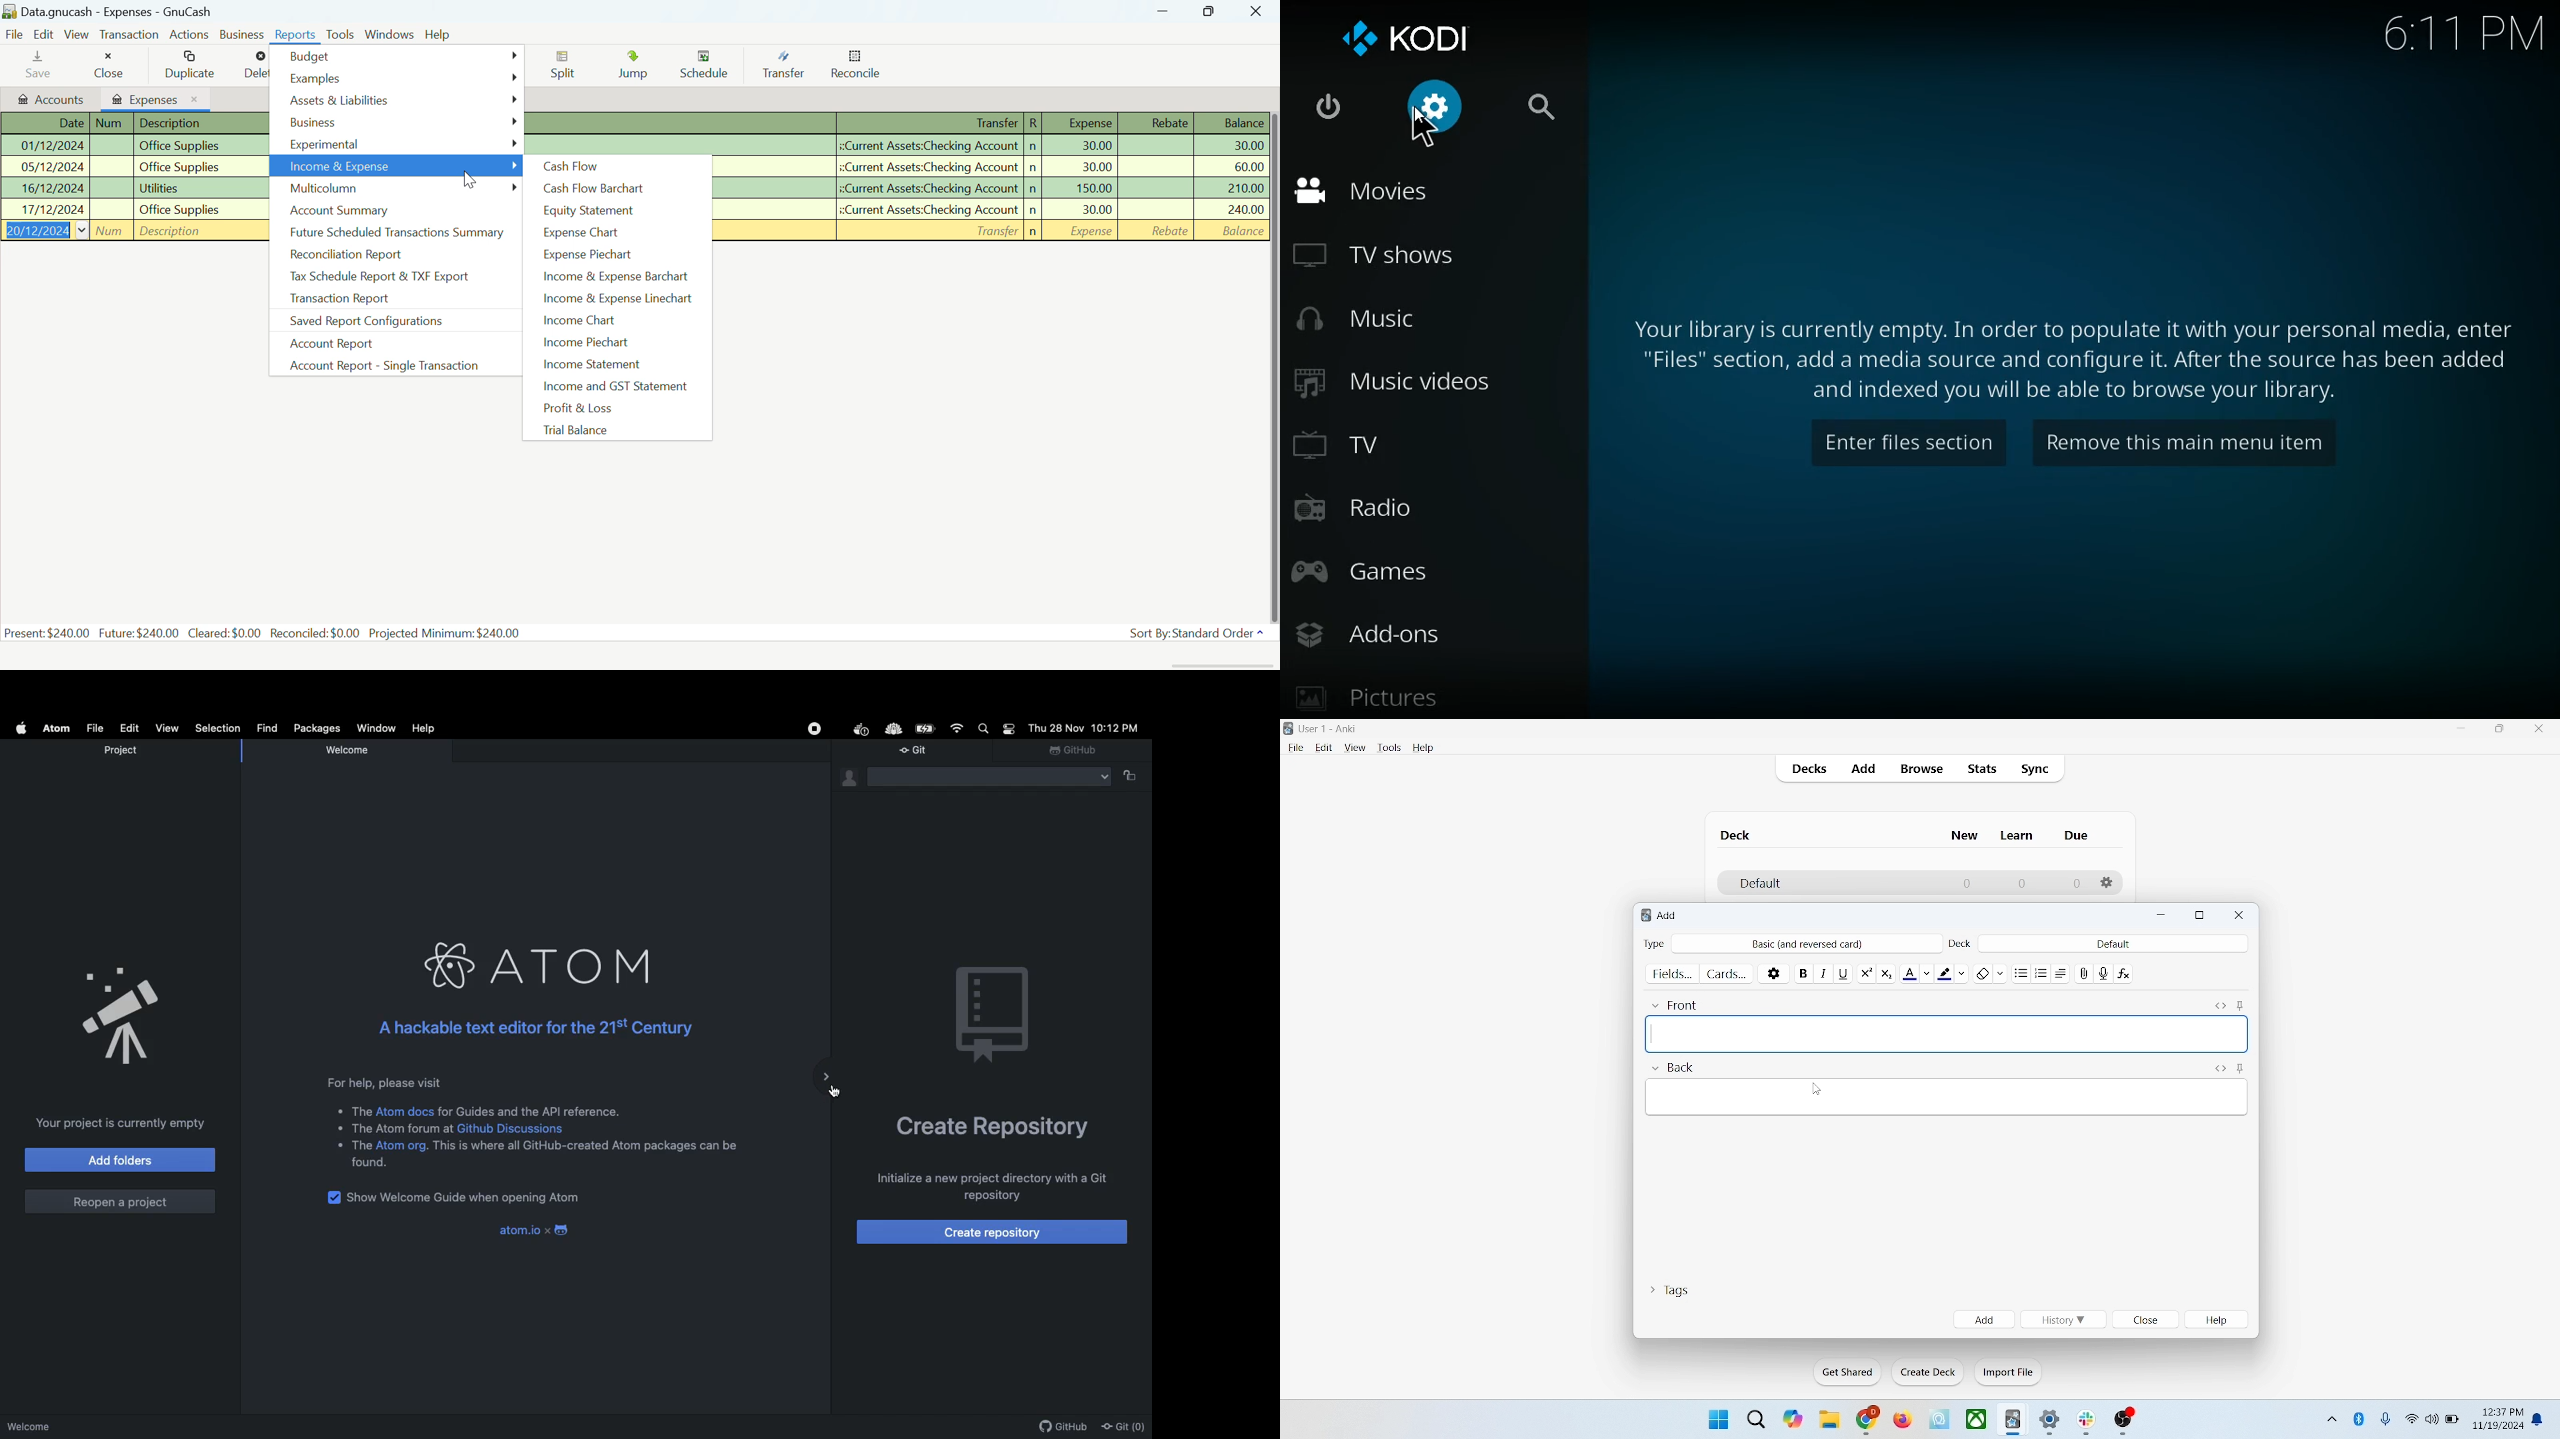  I want to click on remove formatting, so click(1991, 971).